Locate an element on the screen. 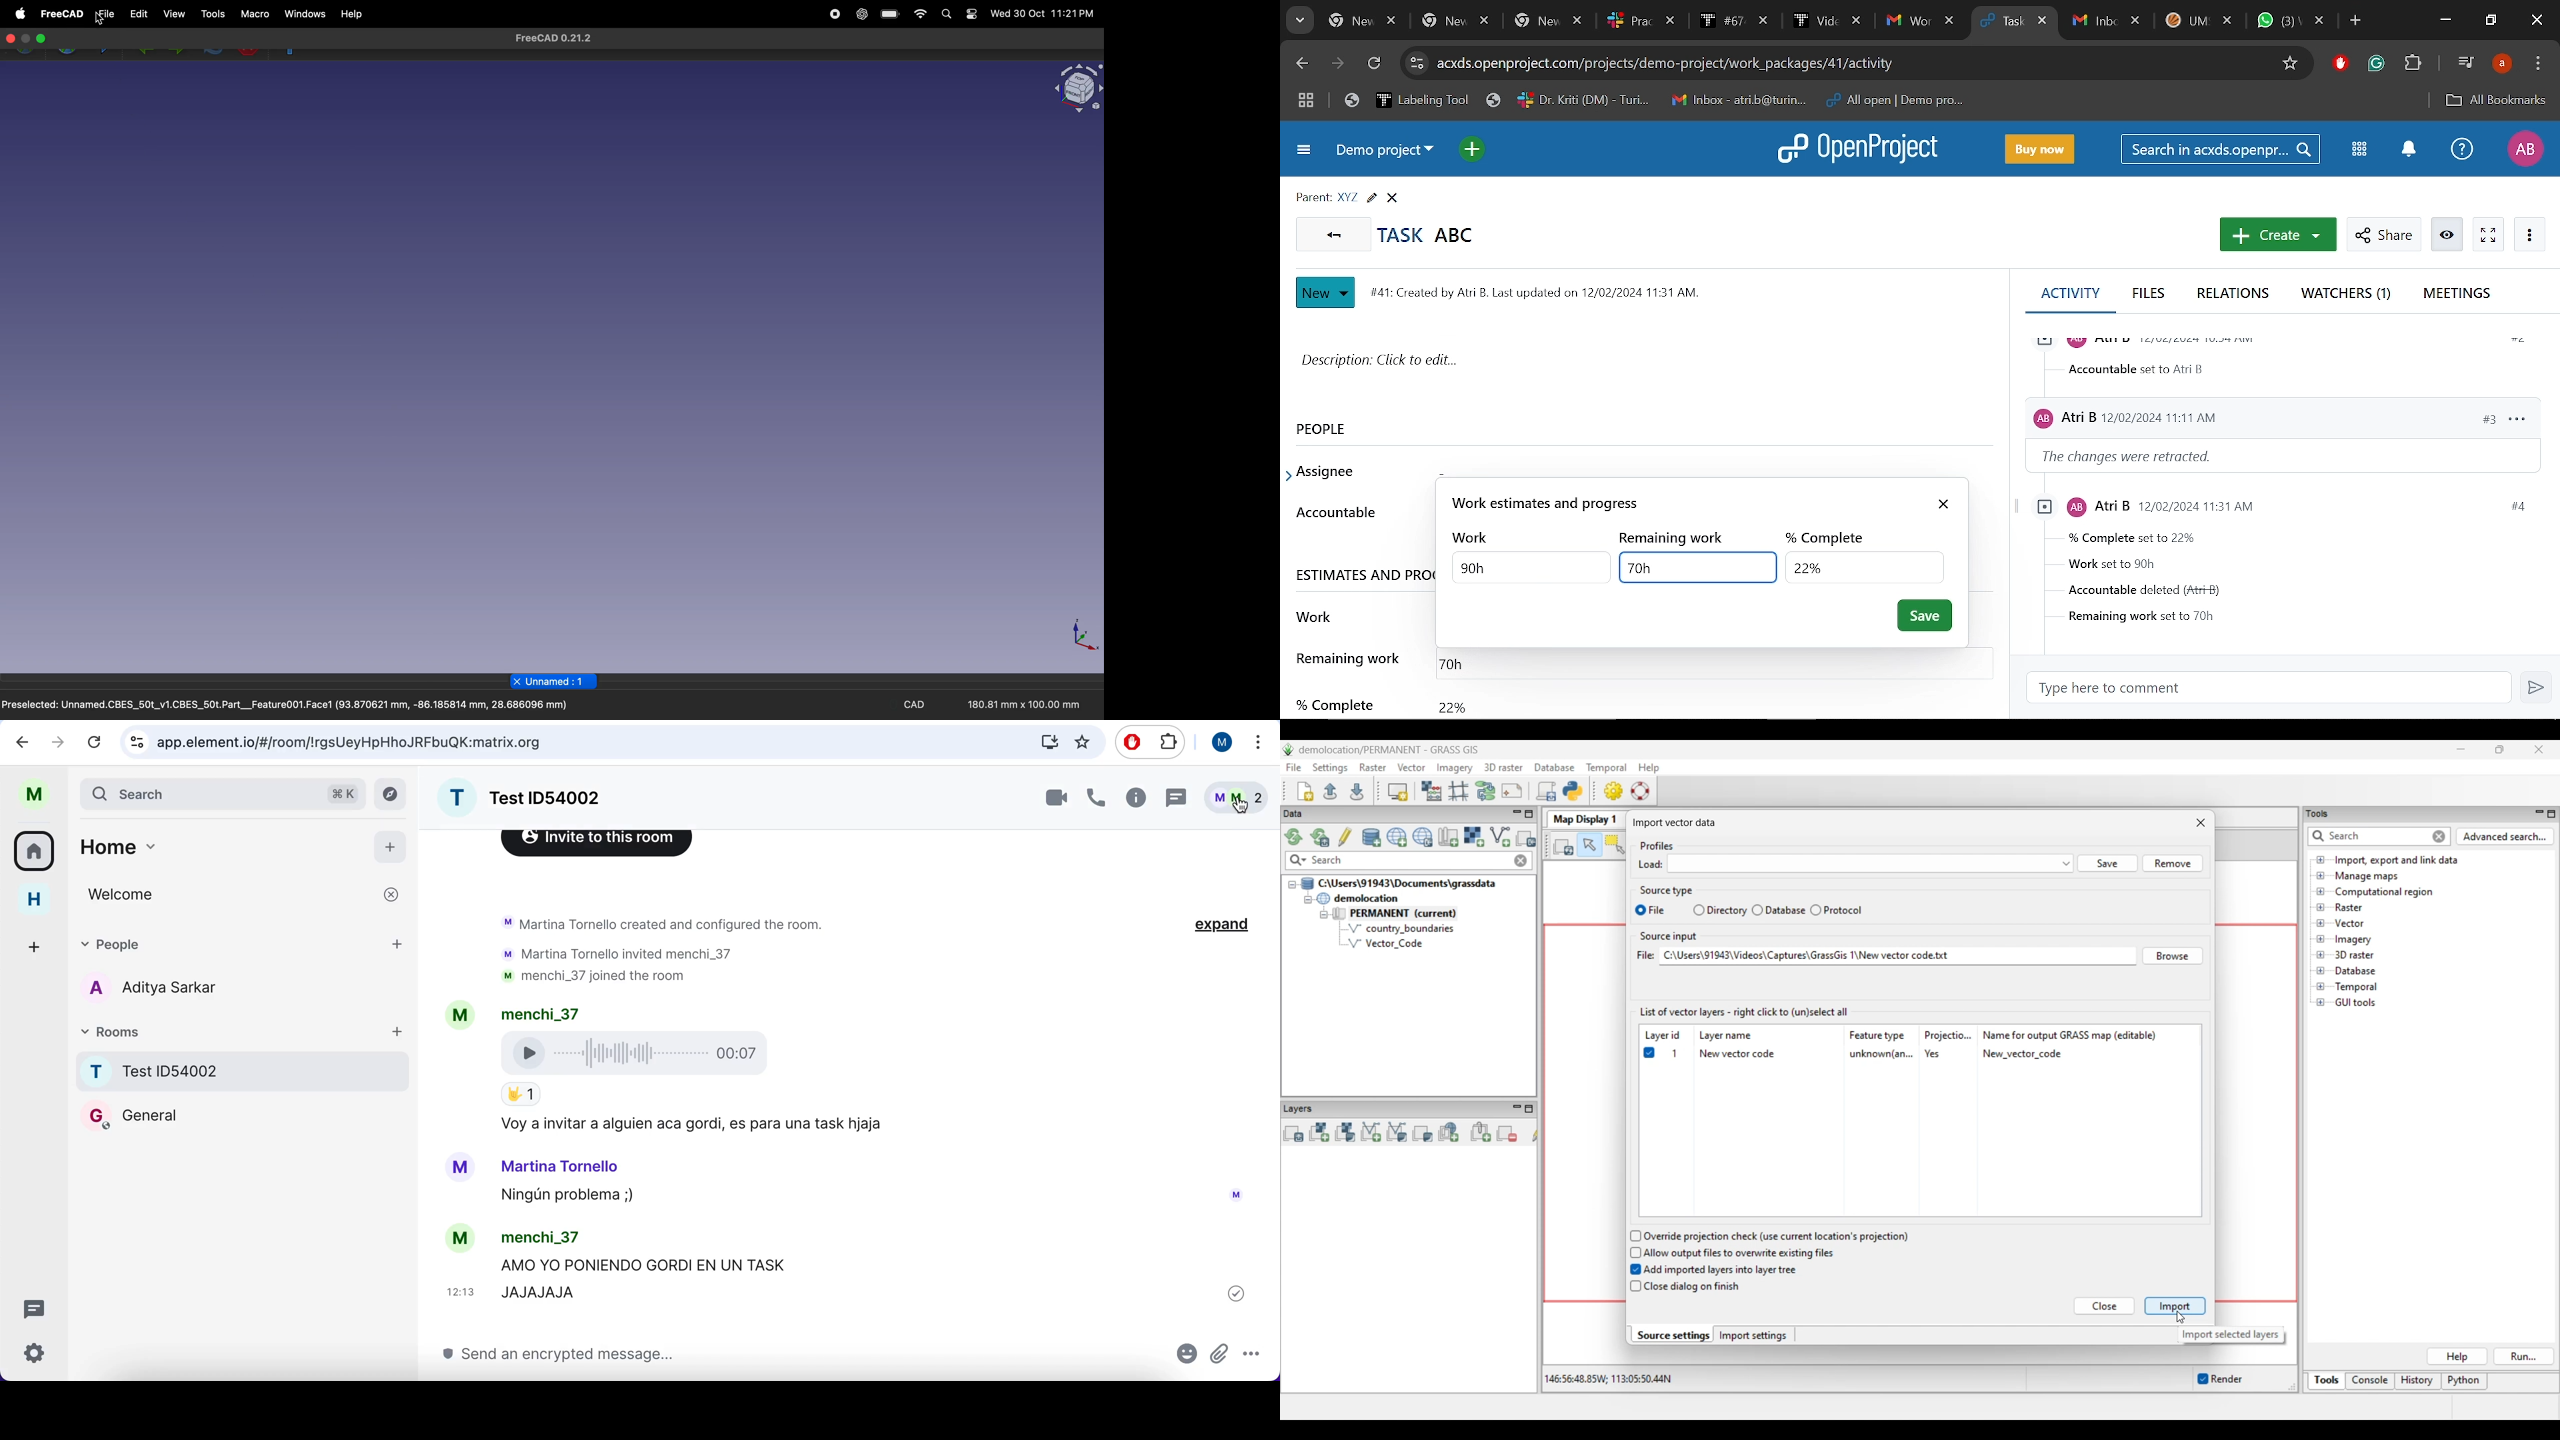 The image size is (2576, 1456). FreeCAD 0.21.2 is located at coordinates (553, 38).